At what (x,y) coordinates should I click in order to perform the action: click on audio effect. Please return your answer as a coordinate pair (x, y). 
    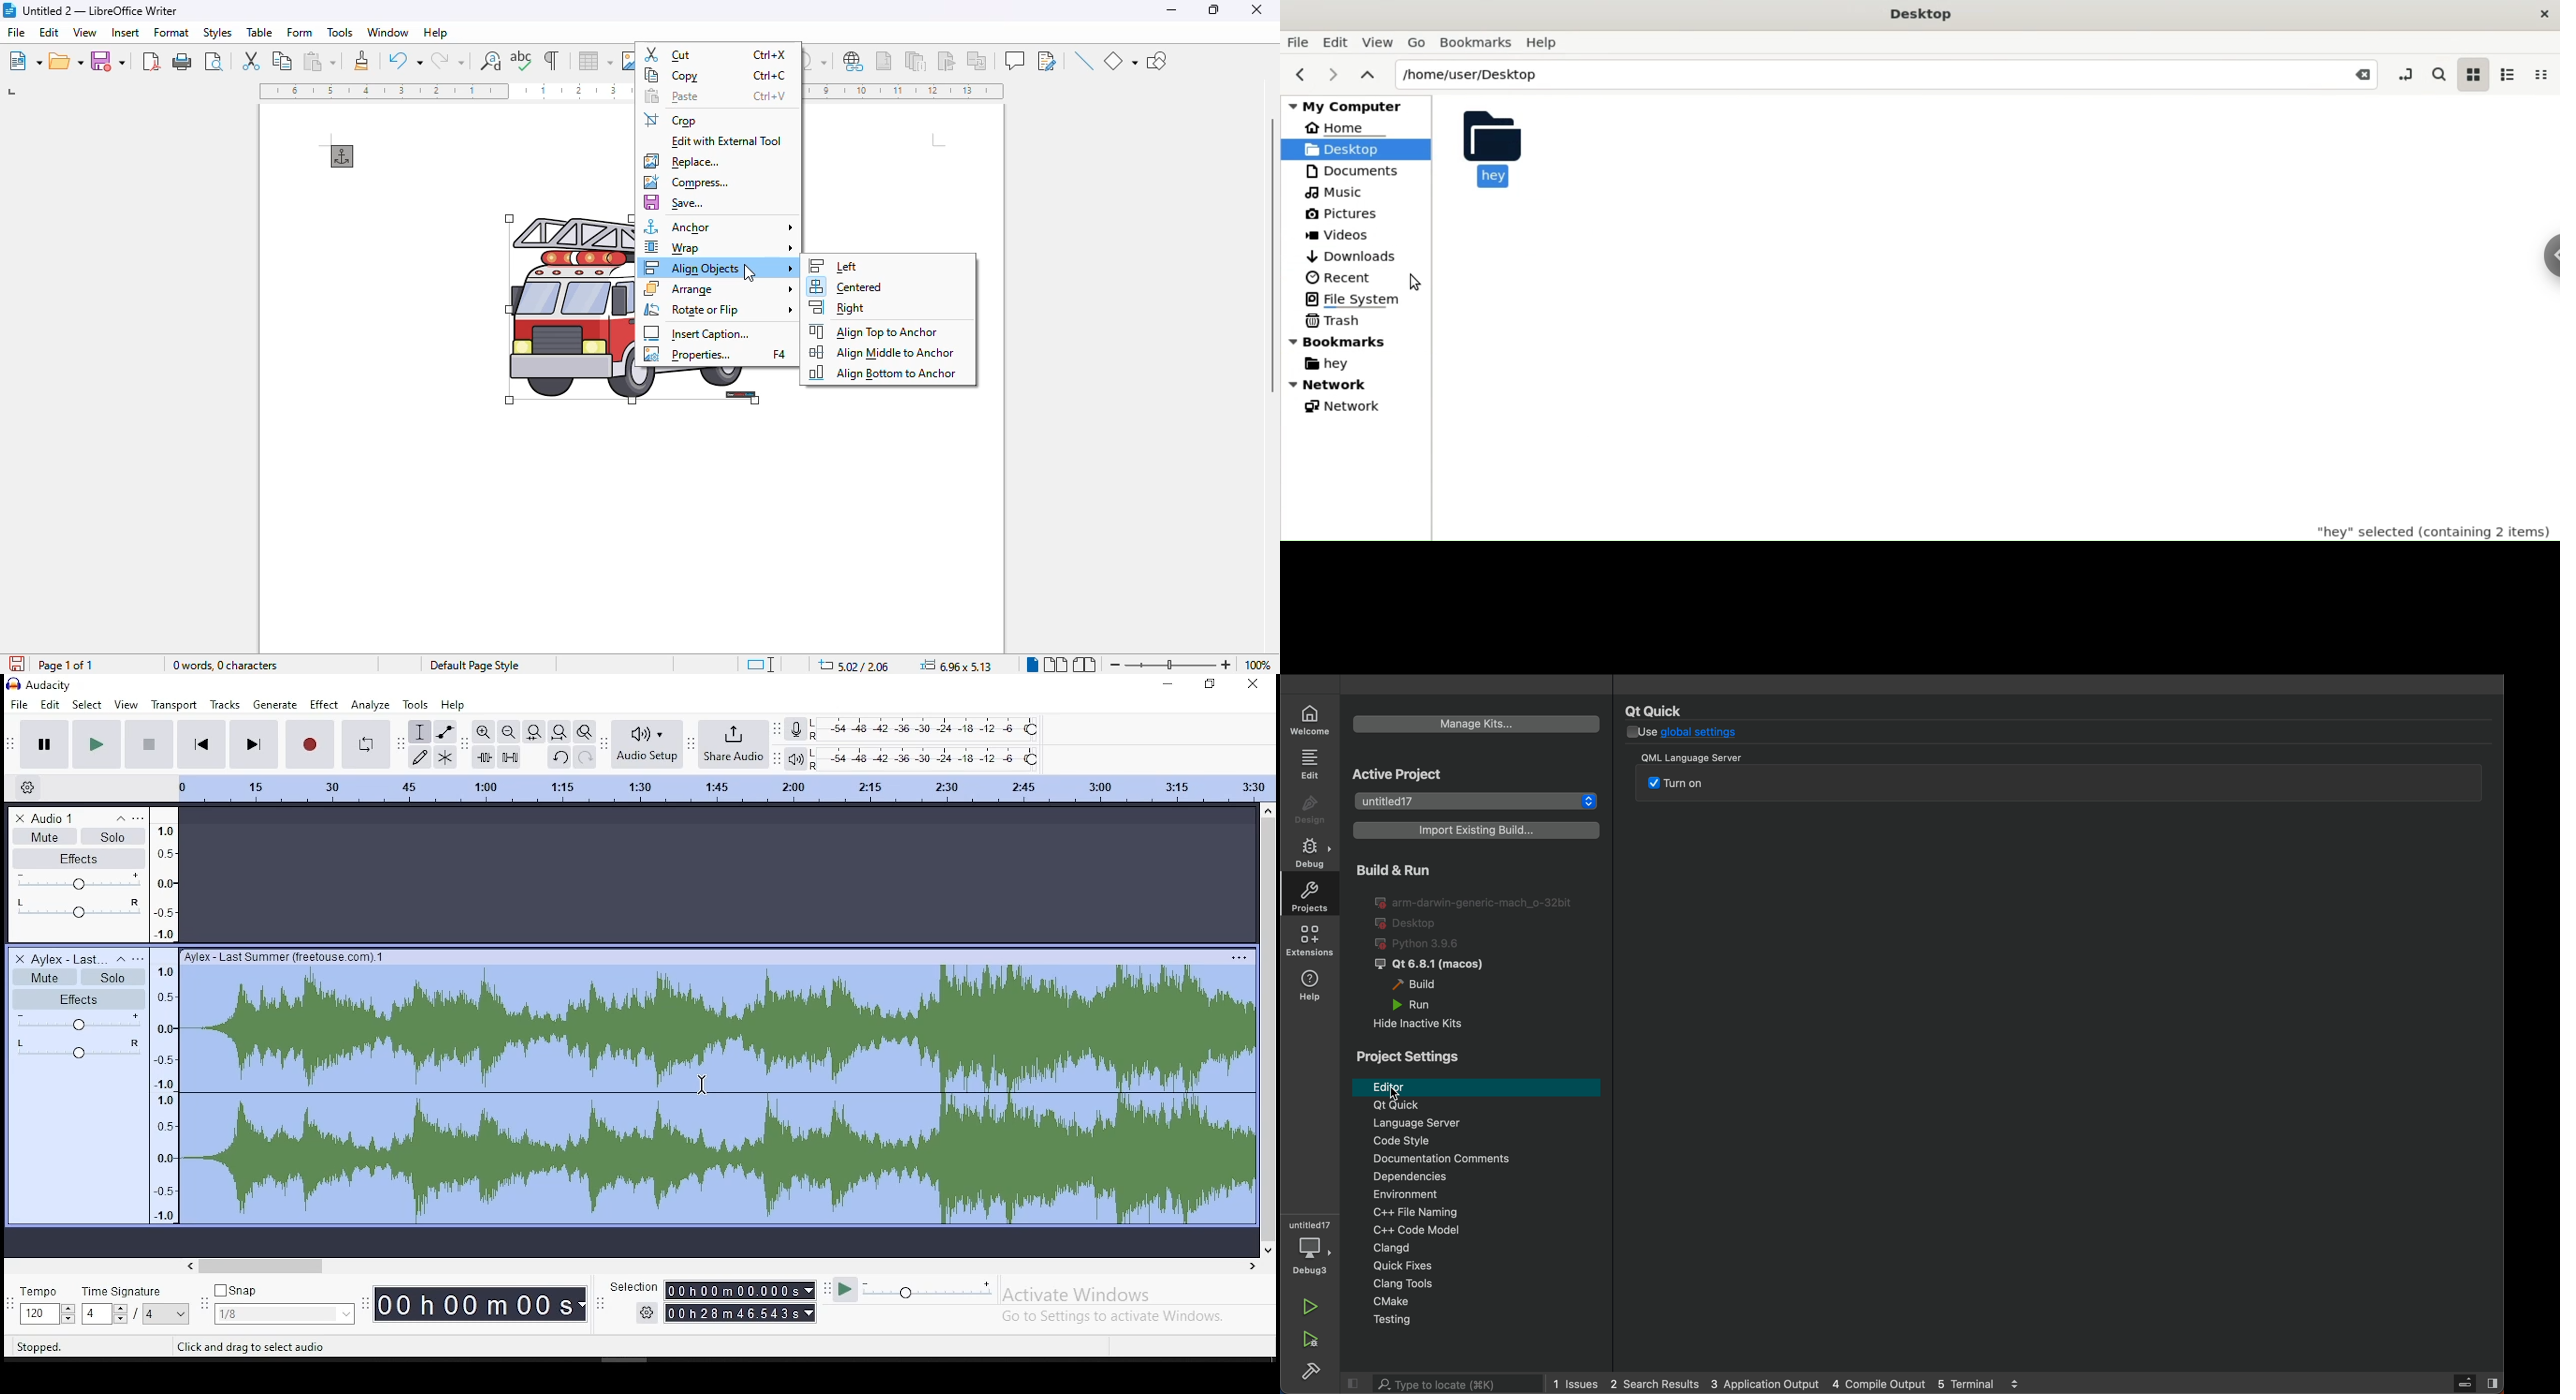
    Looking at the image, I should click on (77, 916).